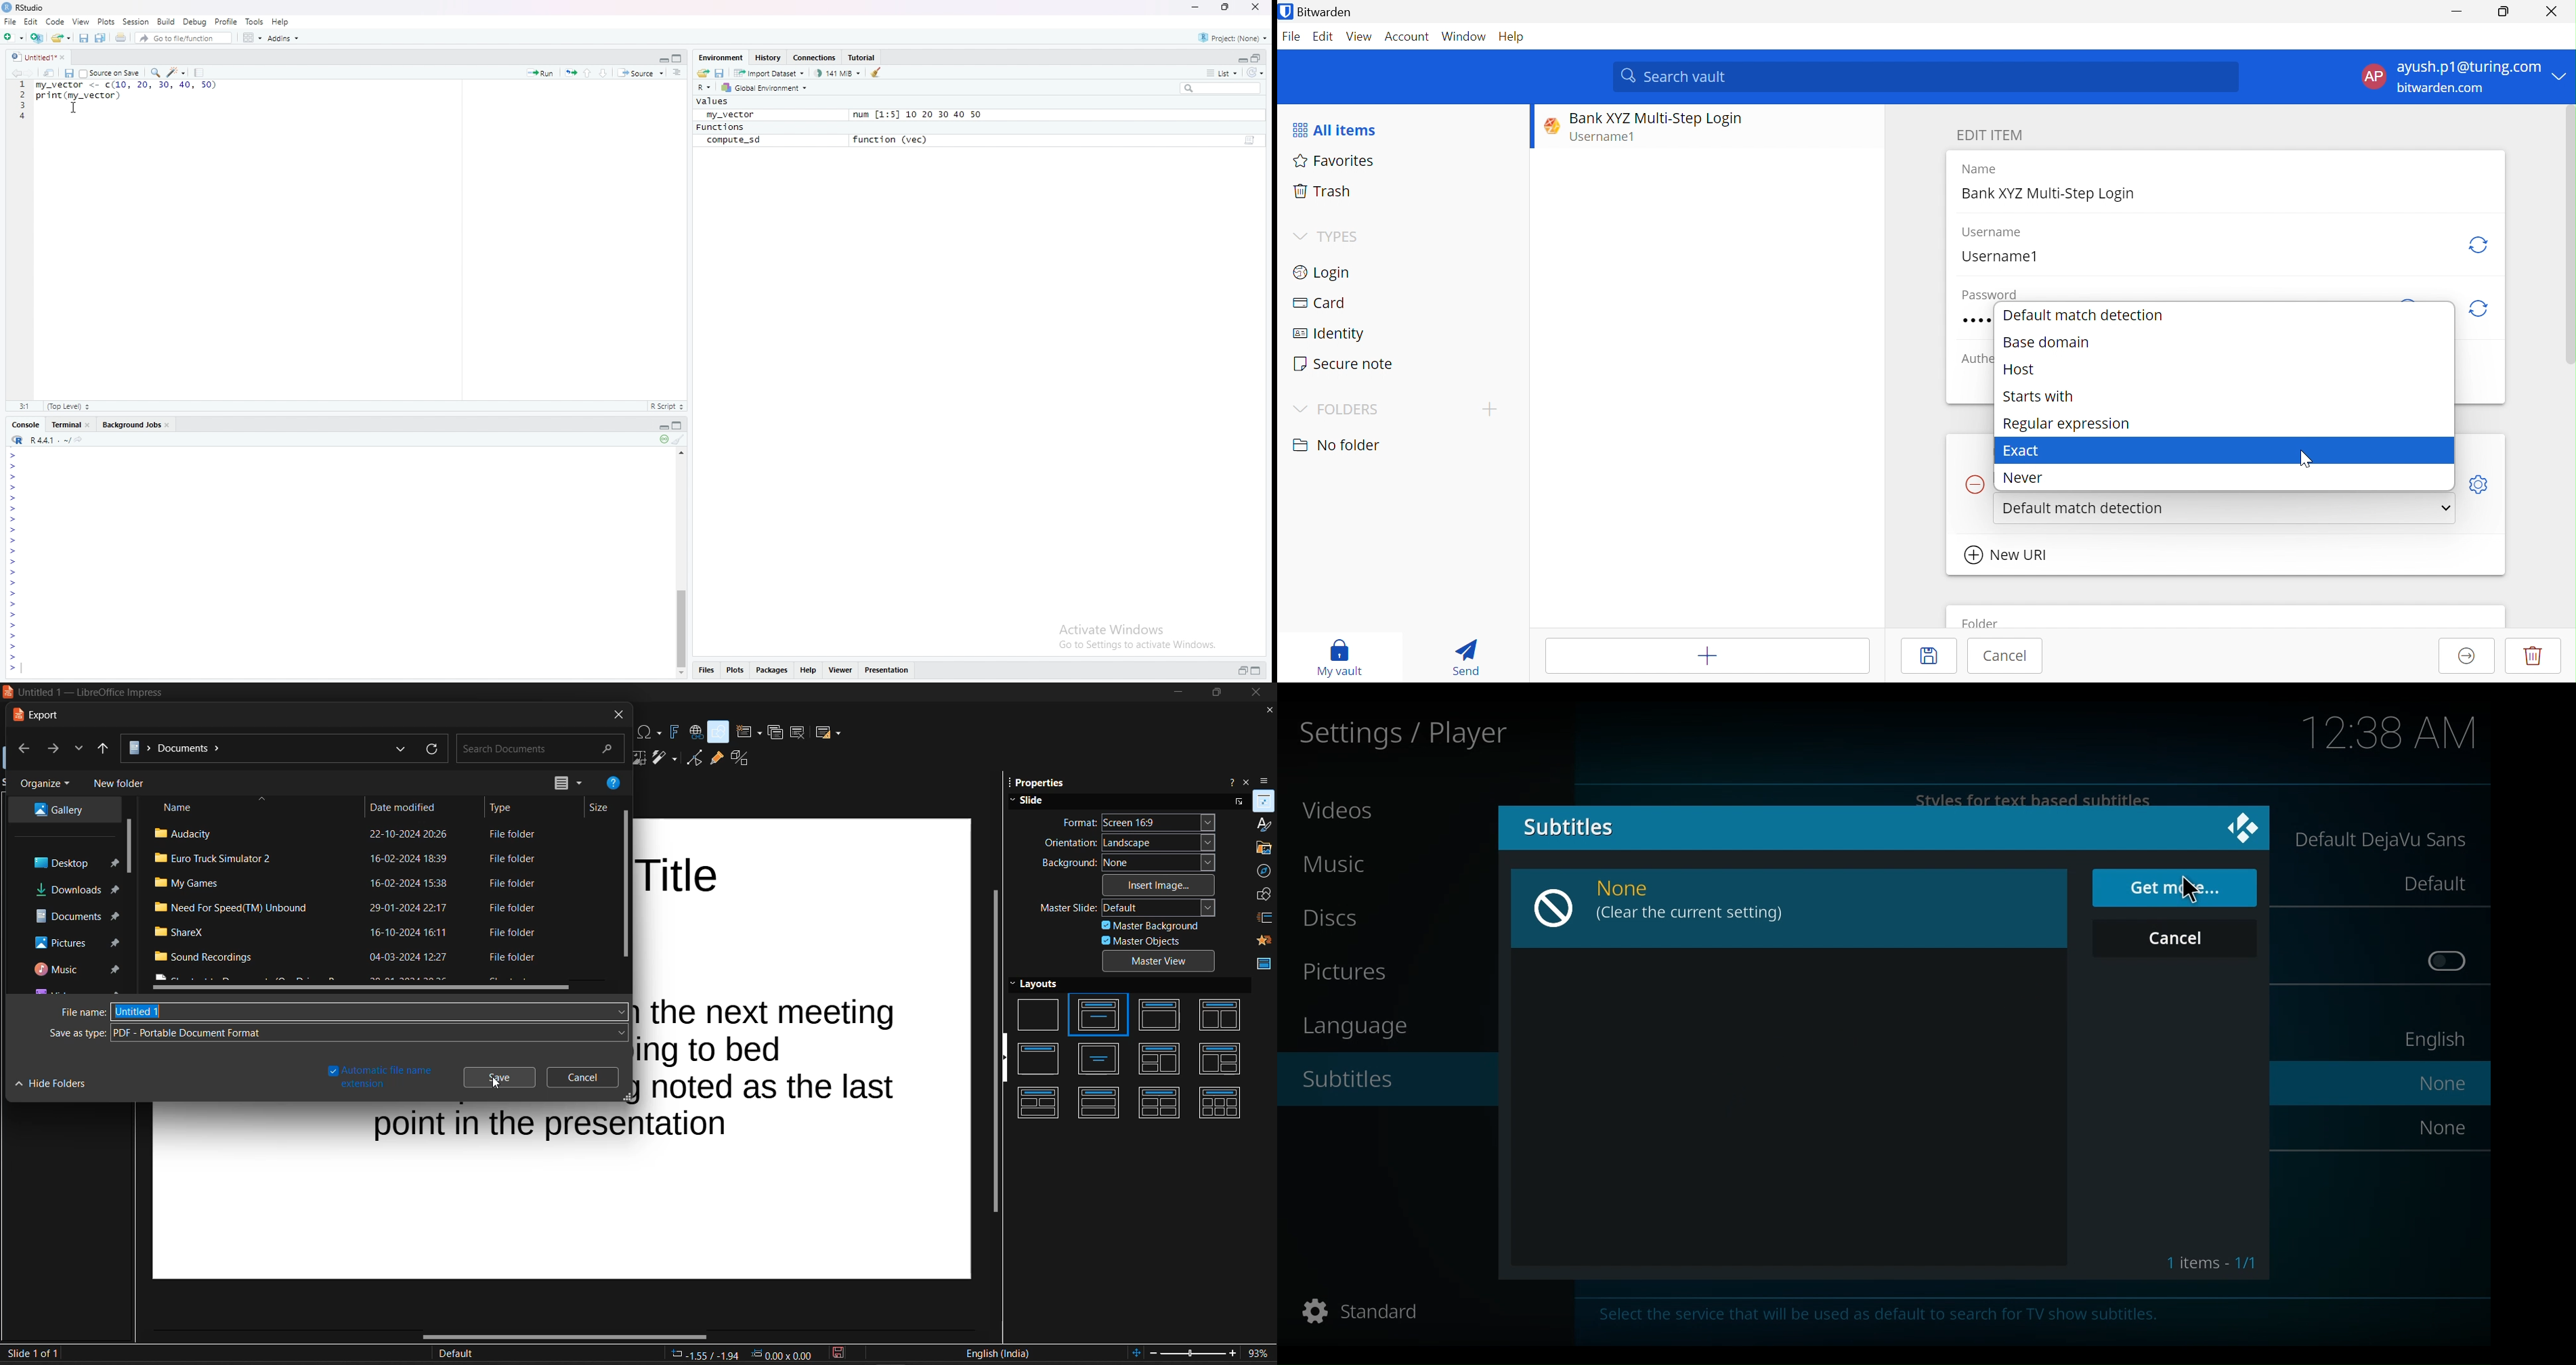 The image size is (2576, 1372). Describe the element at coordinates (1262, 894) in the screenshot. I see `shapes` at that location.